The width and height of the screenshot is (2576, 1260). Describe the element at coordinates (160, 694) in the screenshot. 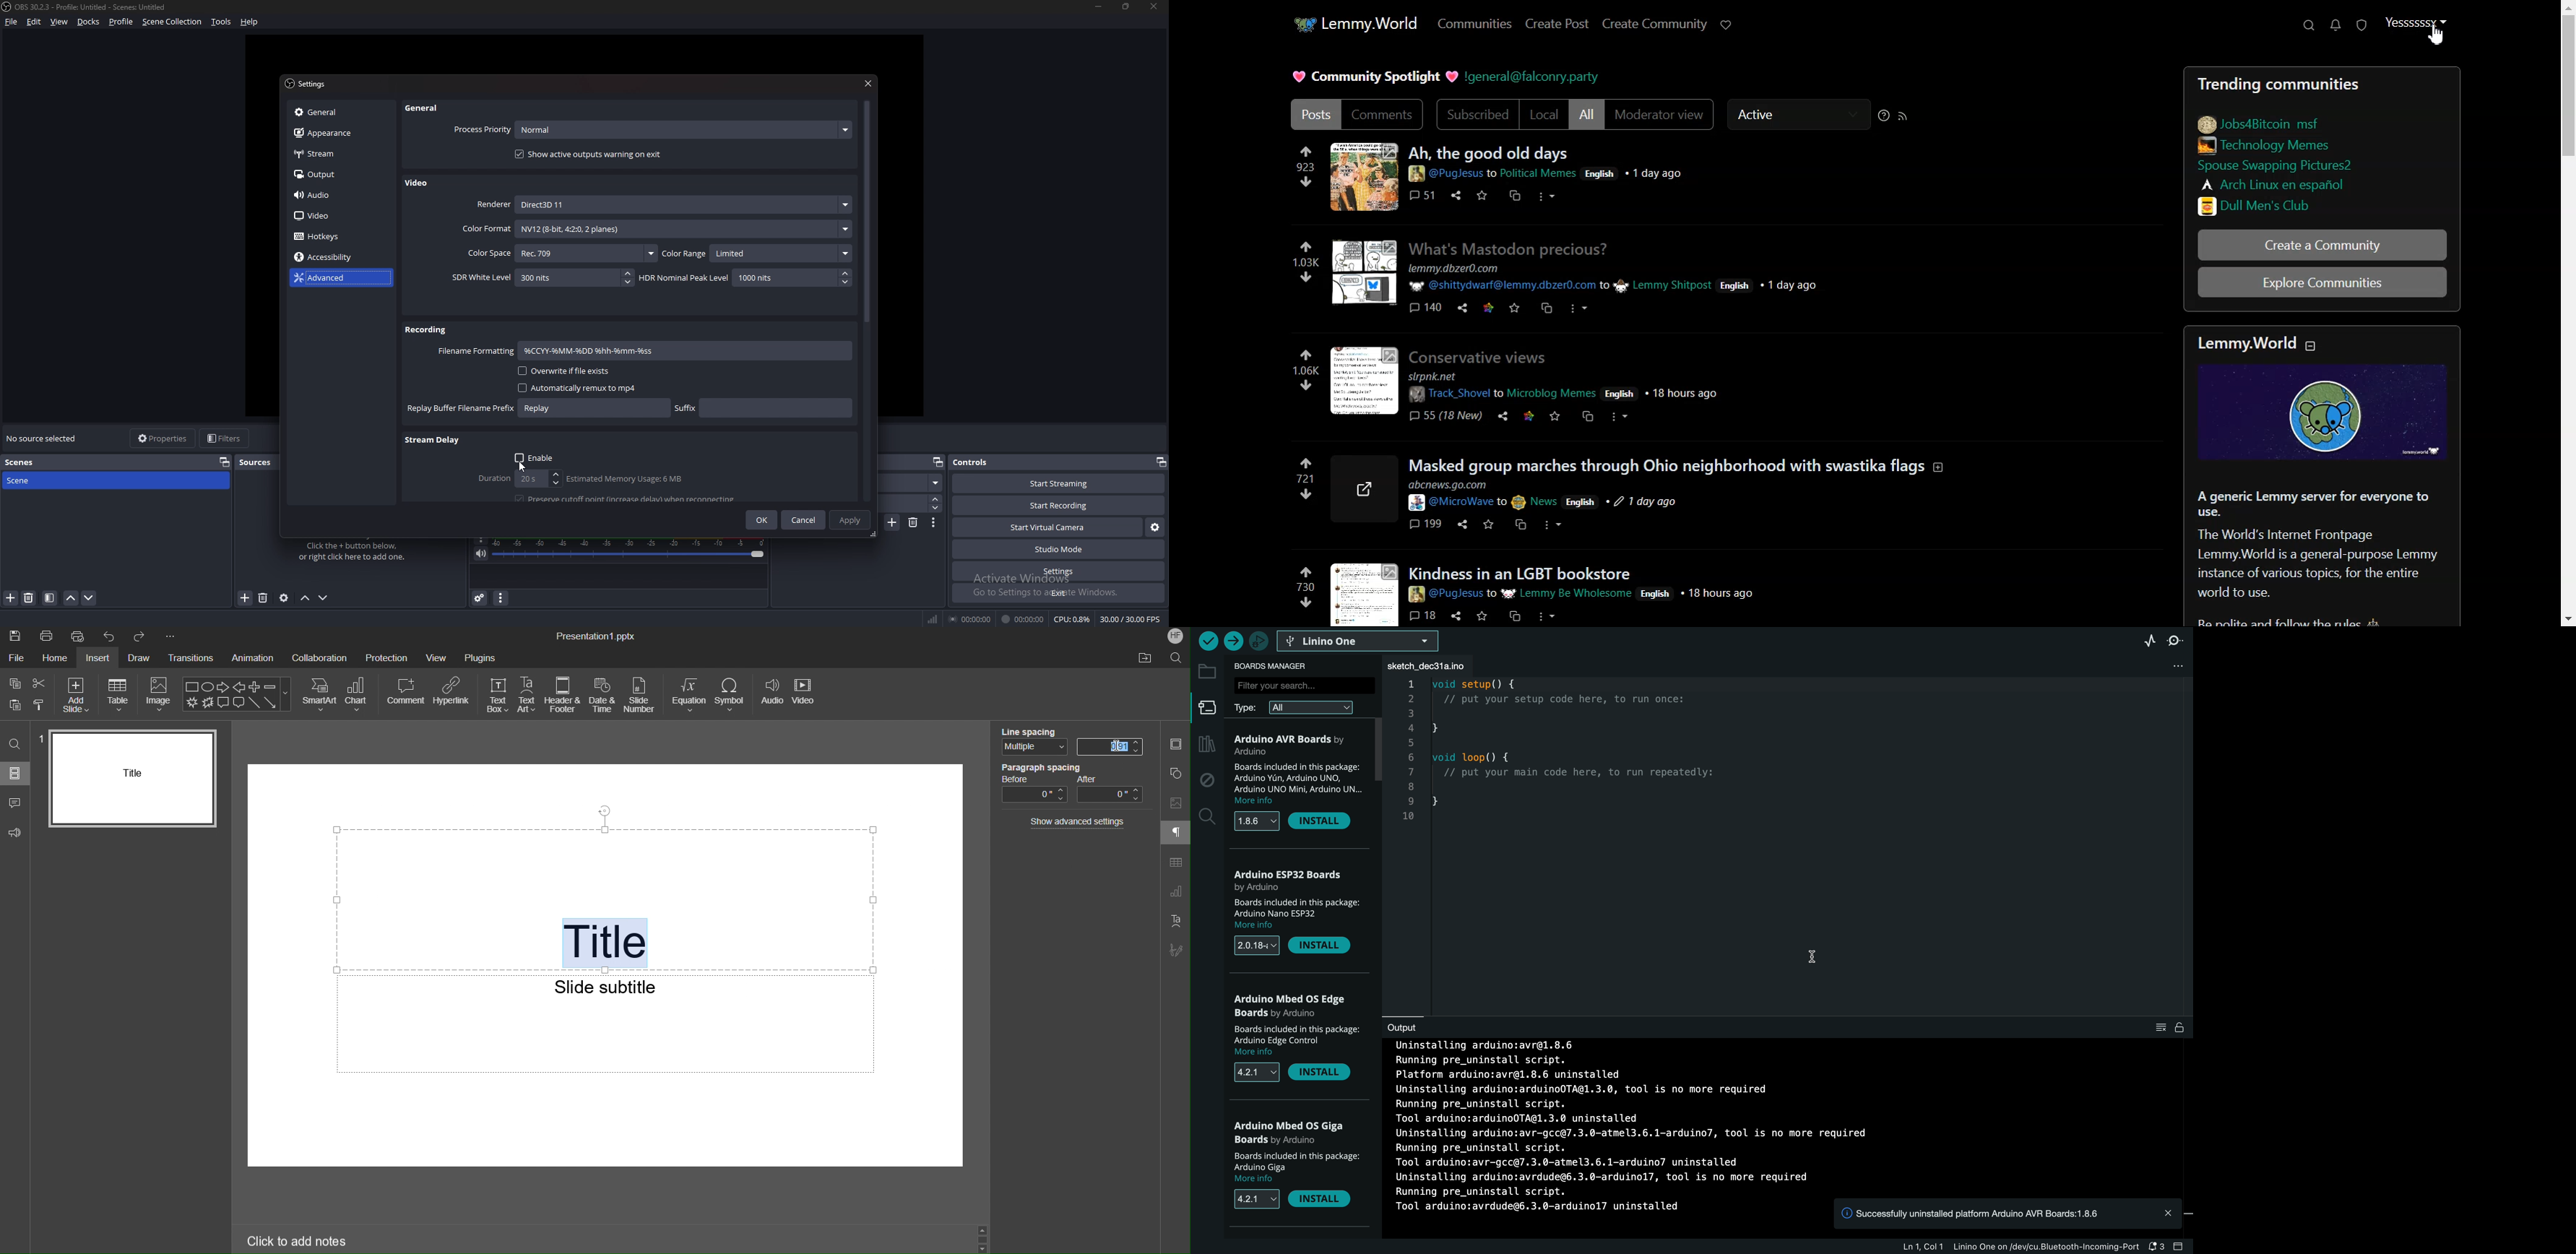

I see `Image` at that location.